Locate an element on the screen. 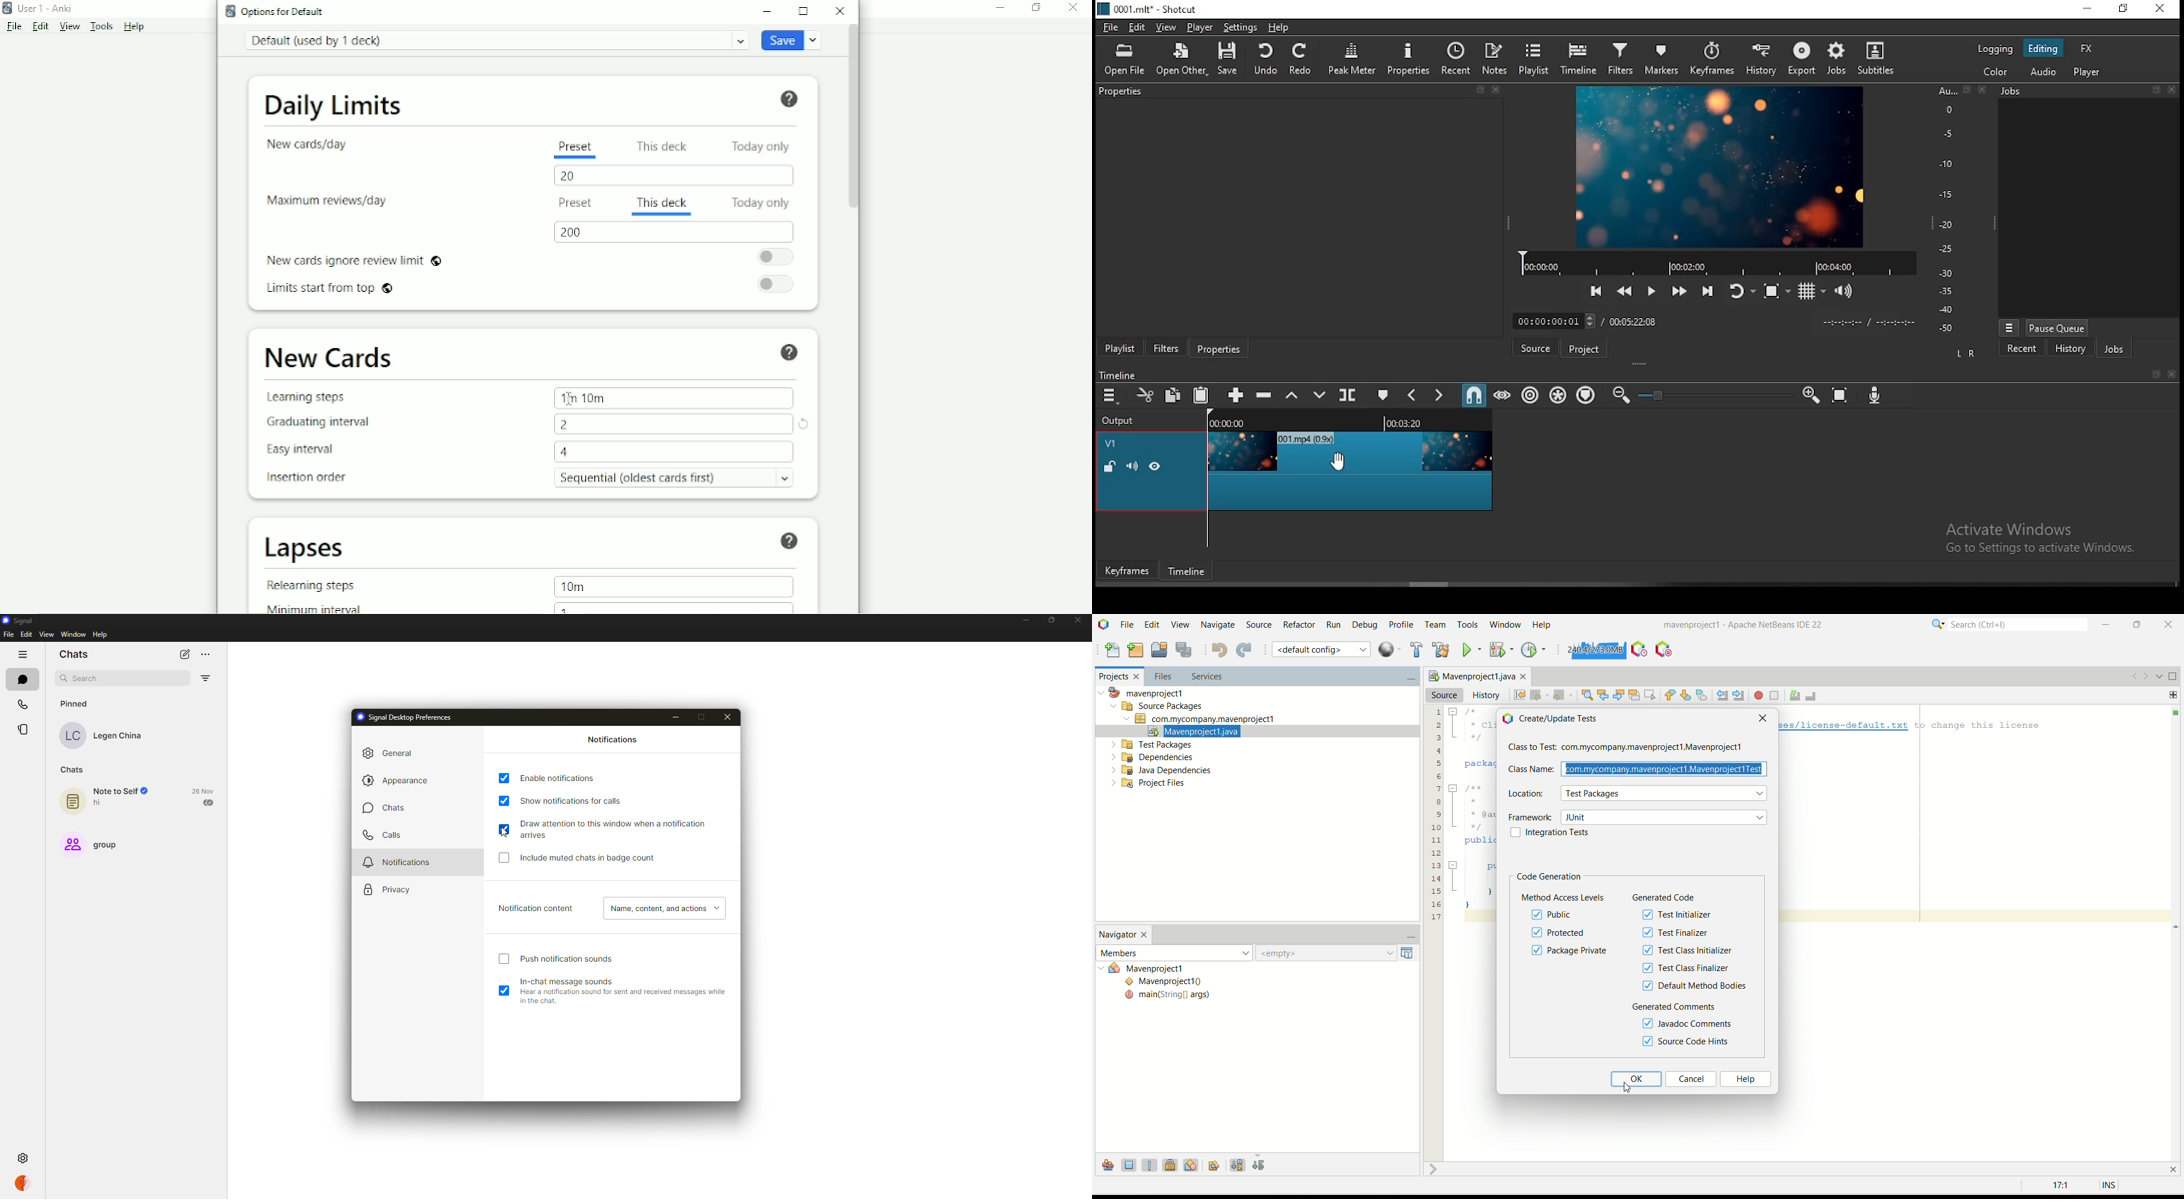 The height and width of the screenshot is (1204, 2184). properties is located at coordinates (1299, 92).